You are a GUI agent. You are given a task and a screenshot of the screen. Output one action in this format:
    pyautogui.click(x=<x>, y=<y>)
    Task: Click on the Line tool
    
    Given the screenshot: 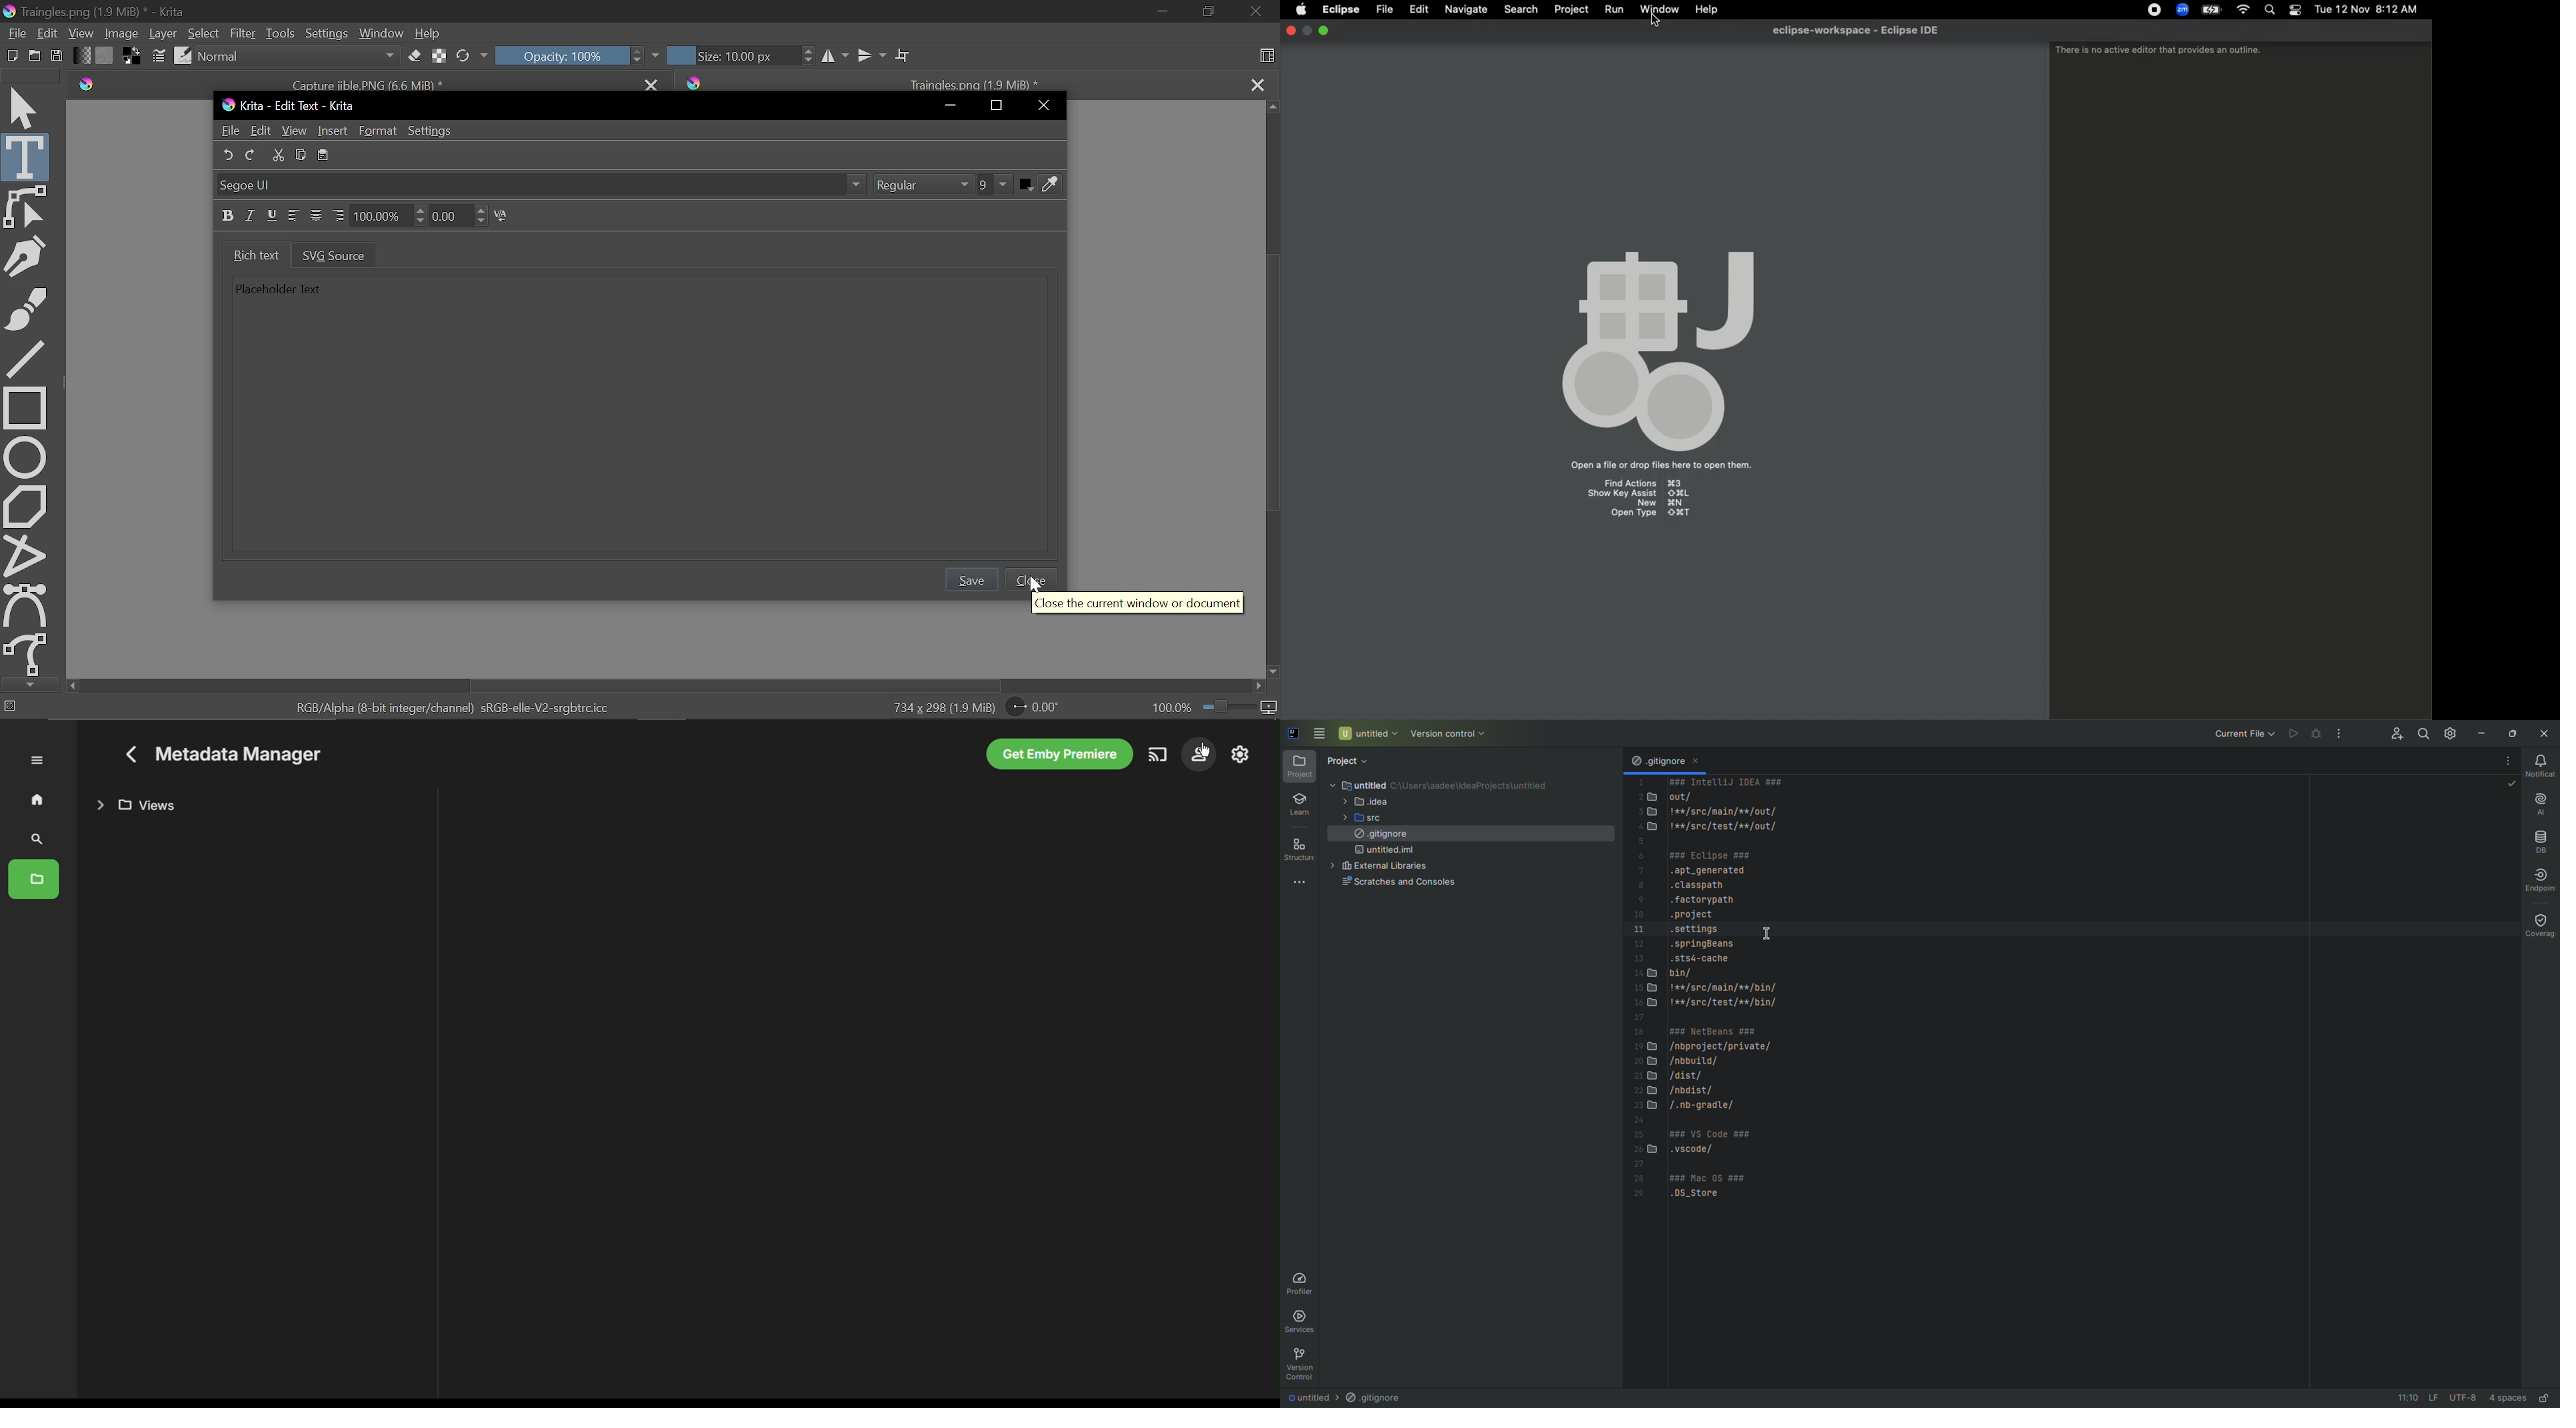 What is the action you would take?
    pyautogui.click(x=26, y=357)
    